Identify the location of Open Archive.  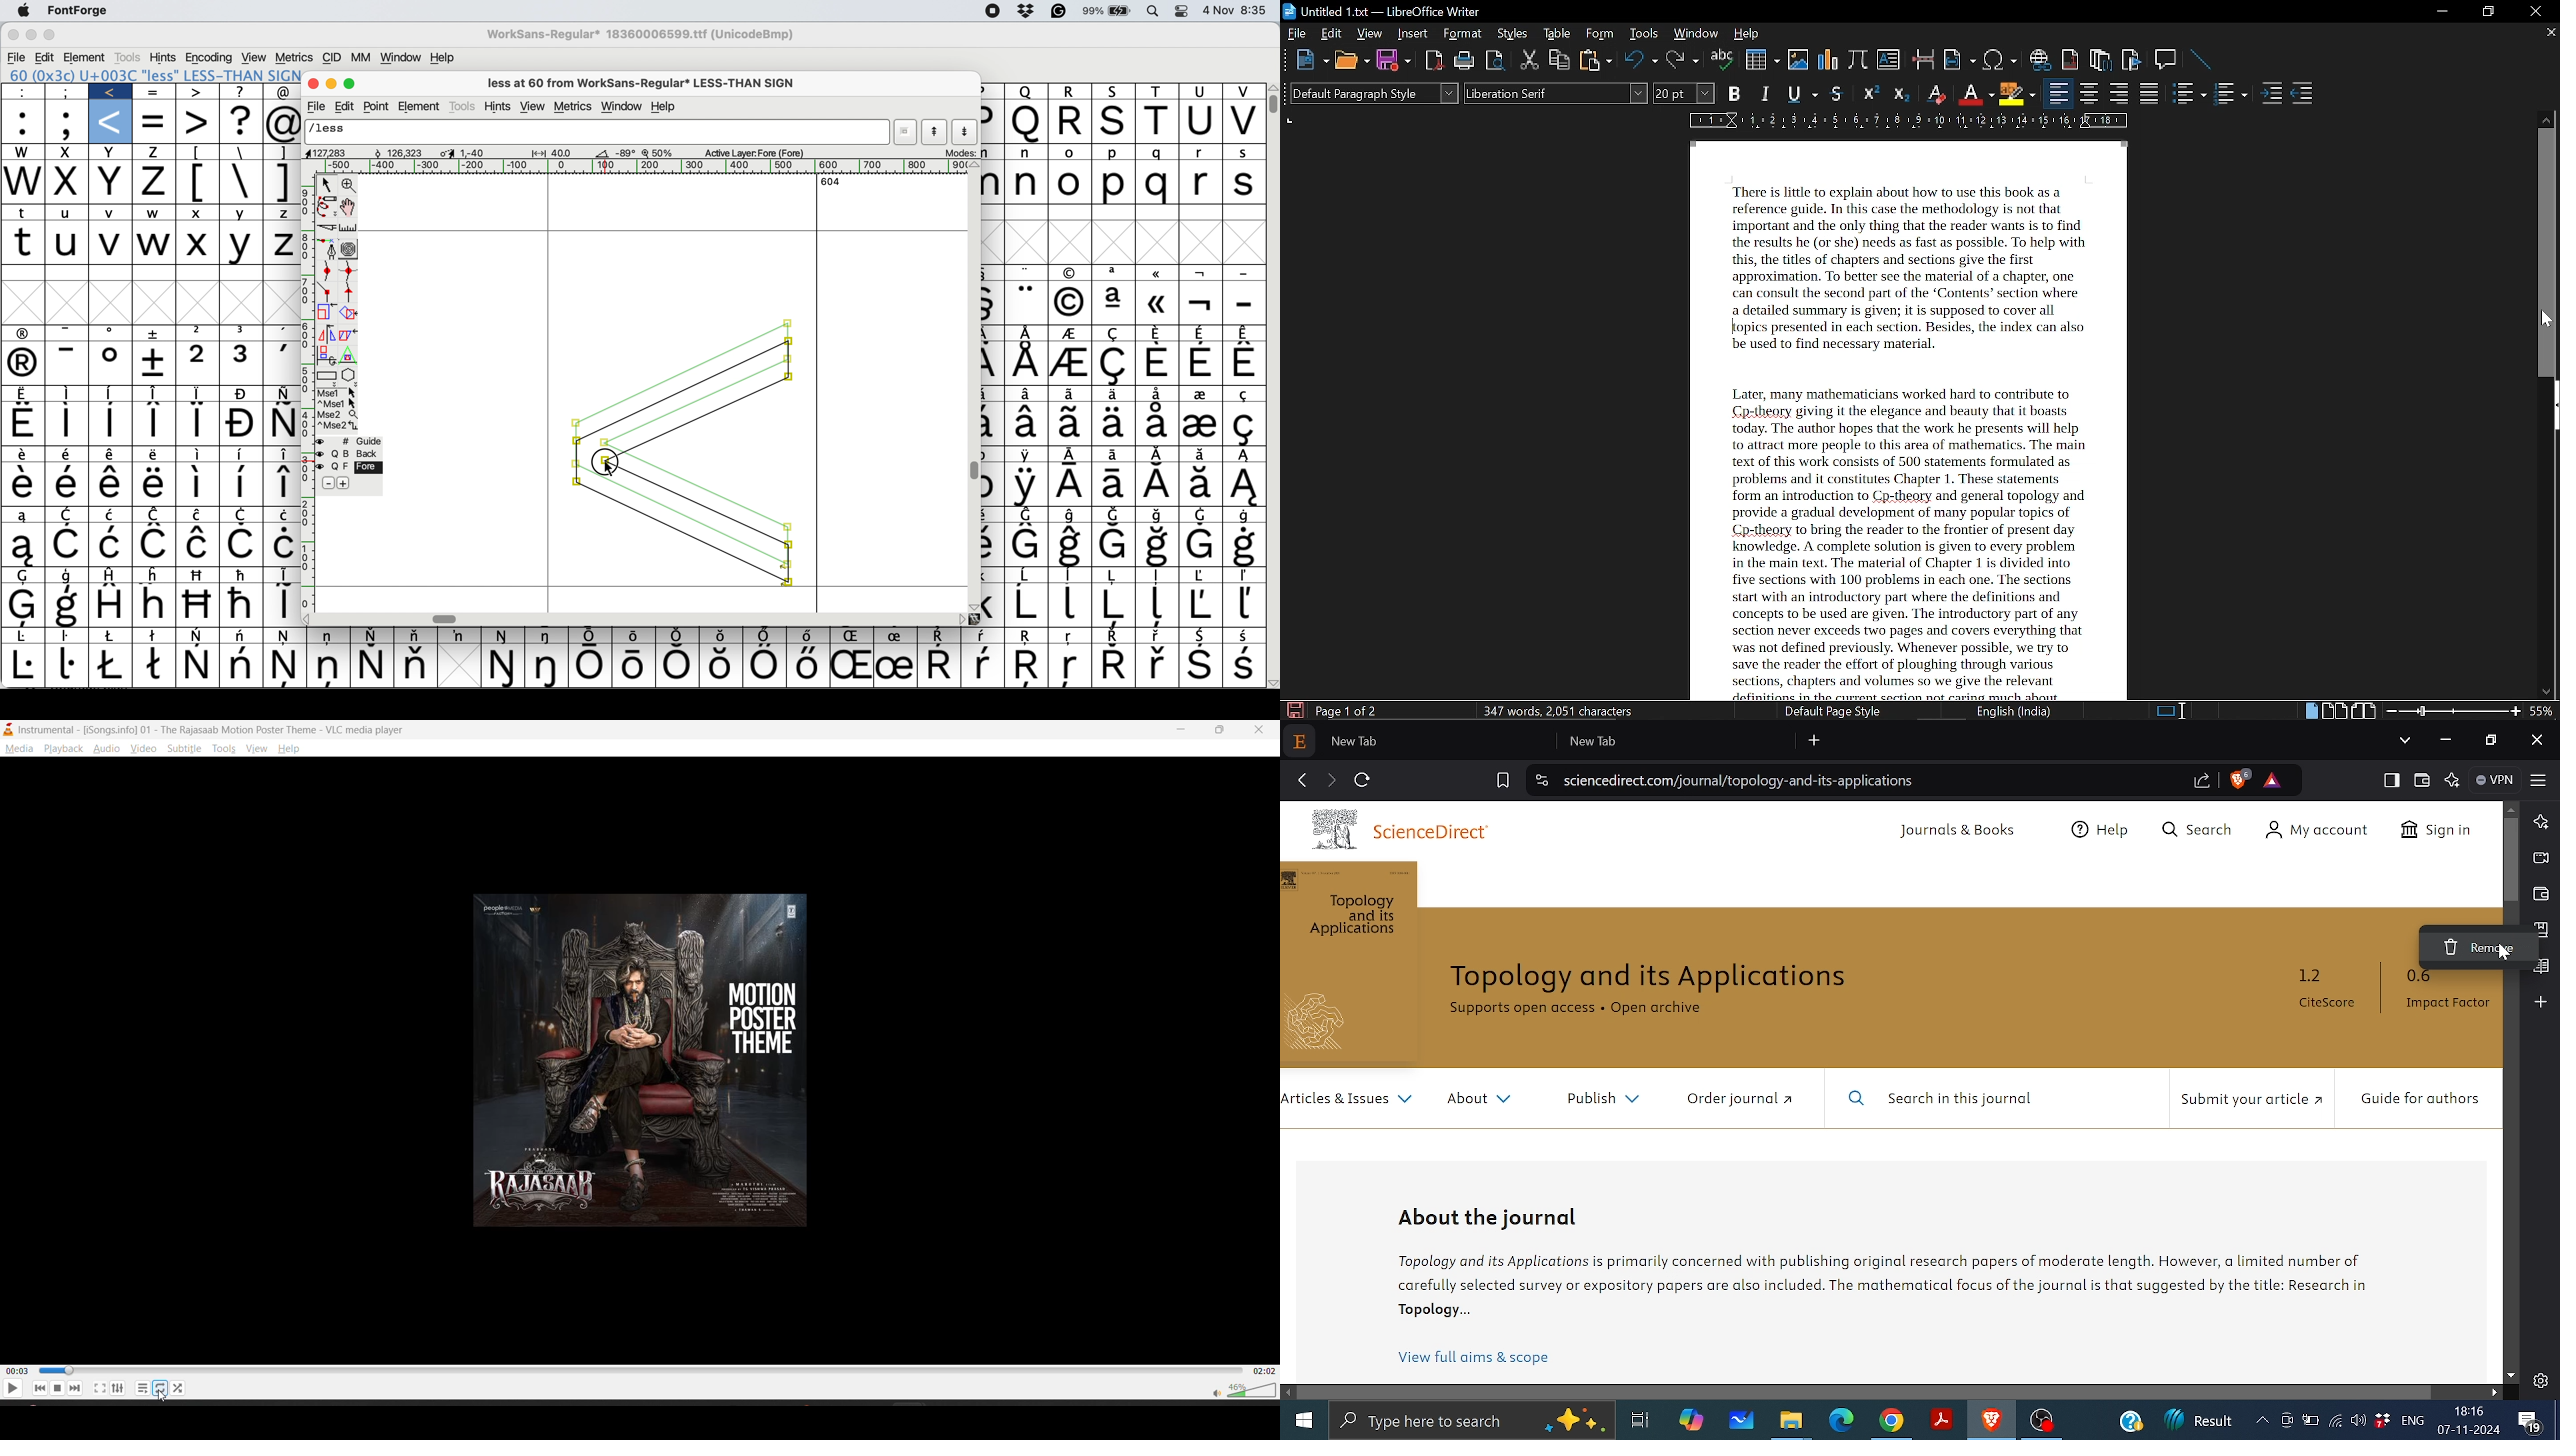
(1665, 1010).